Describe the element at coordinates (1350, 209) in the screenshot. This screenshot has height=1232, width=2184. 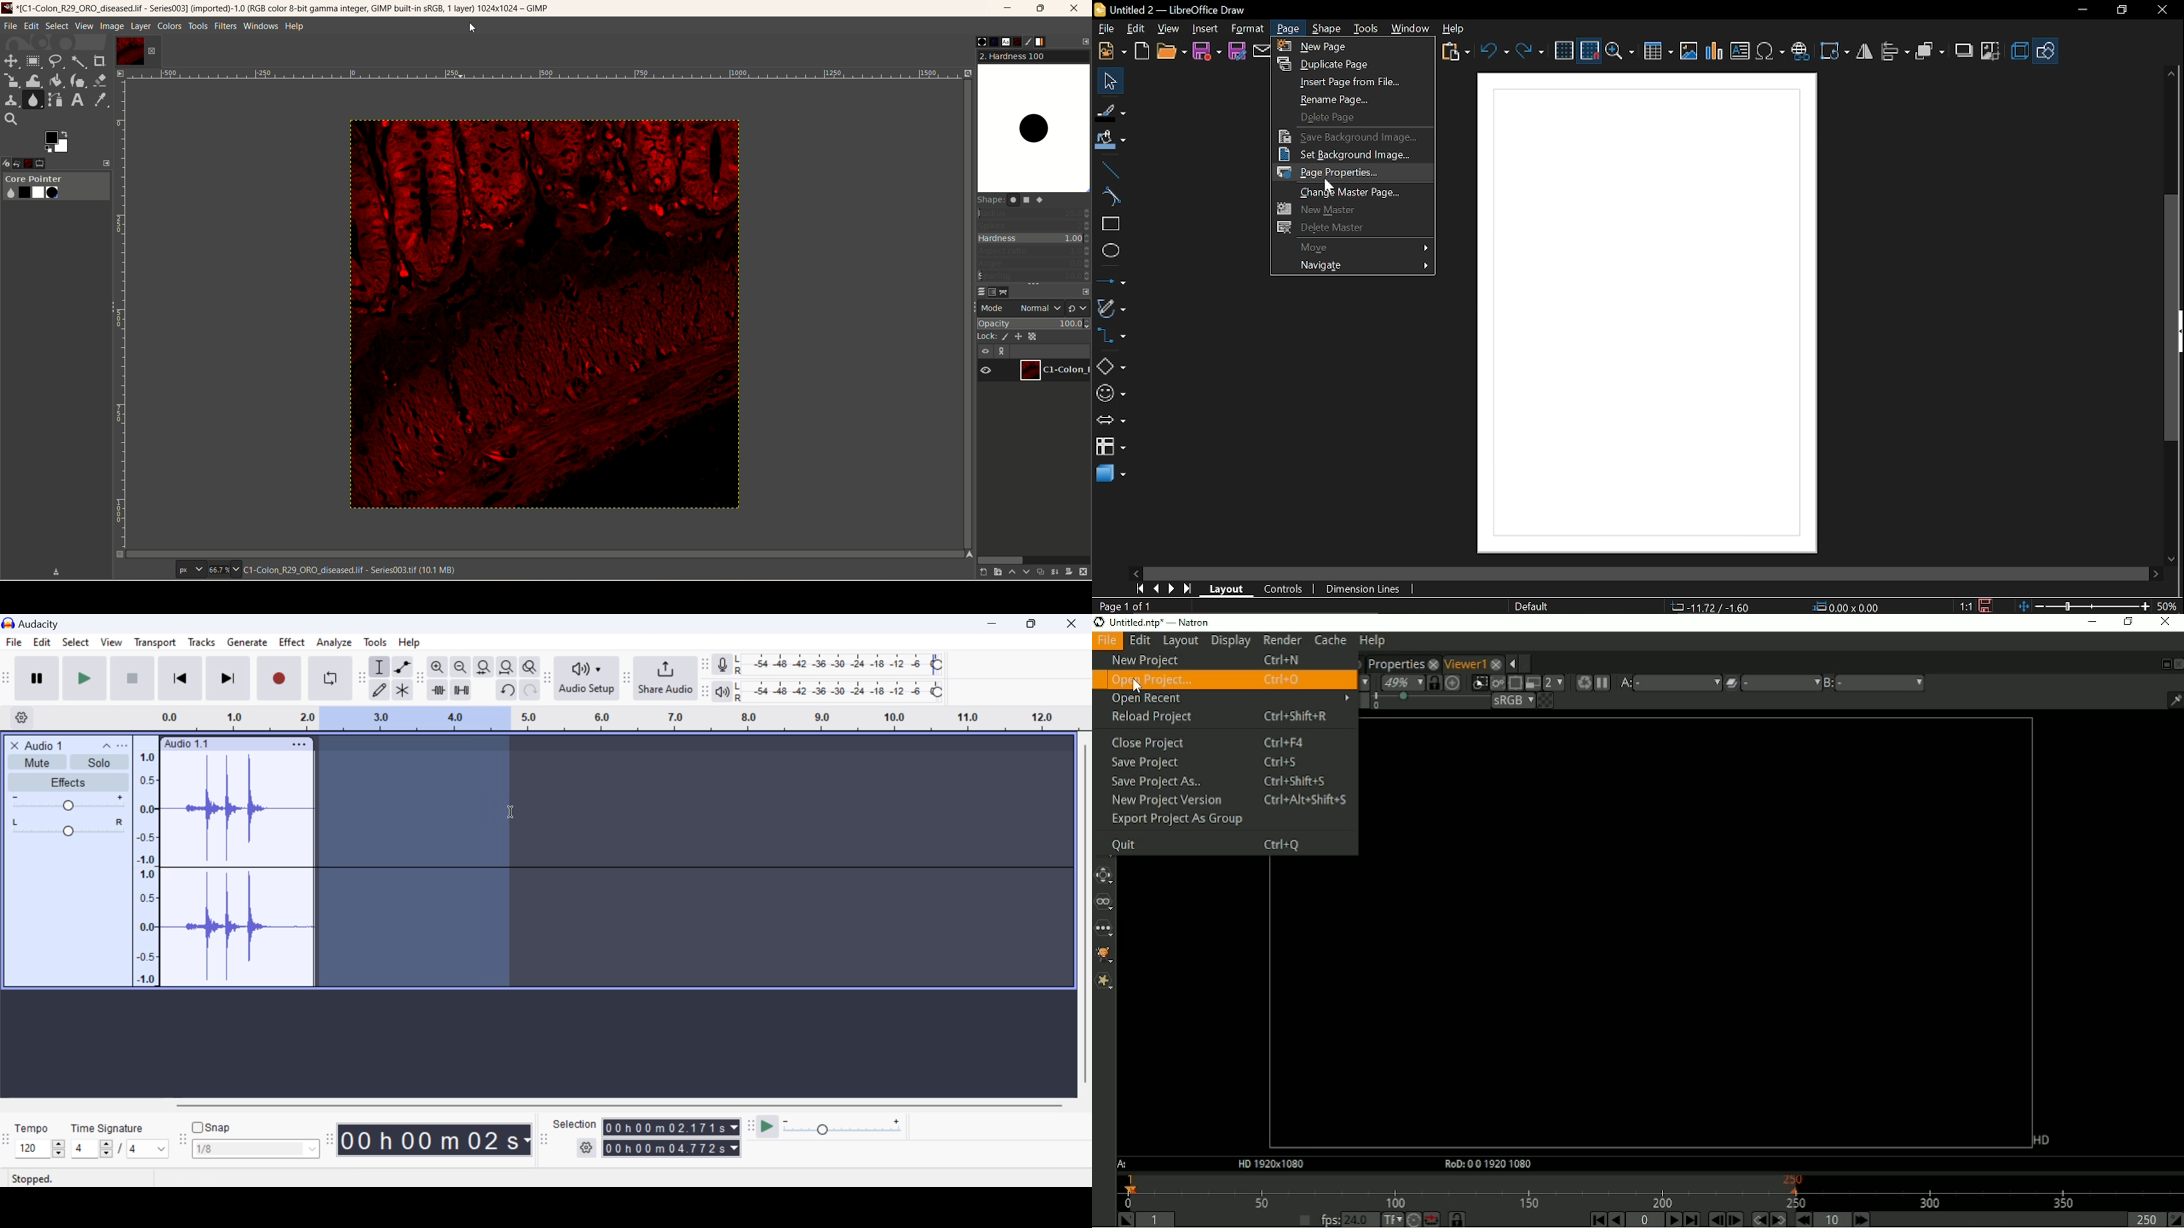
I see `New master` at that location.